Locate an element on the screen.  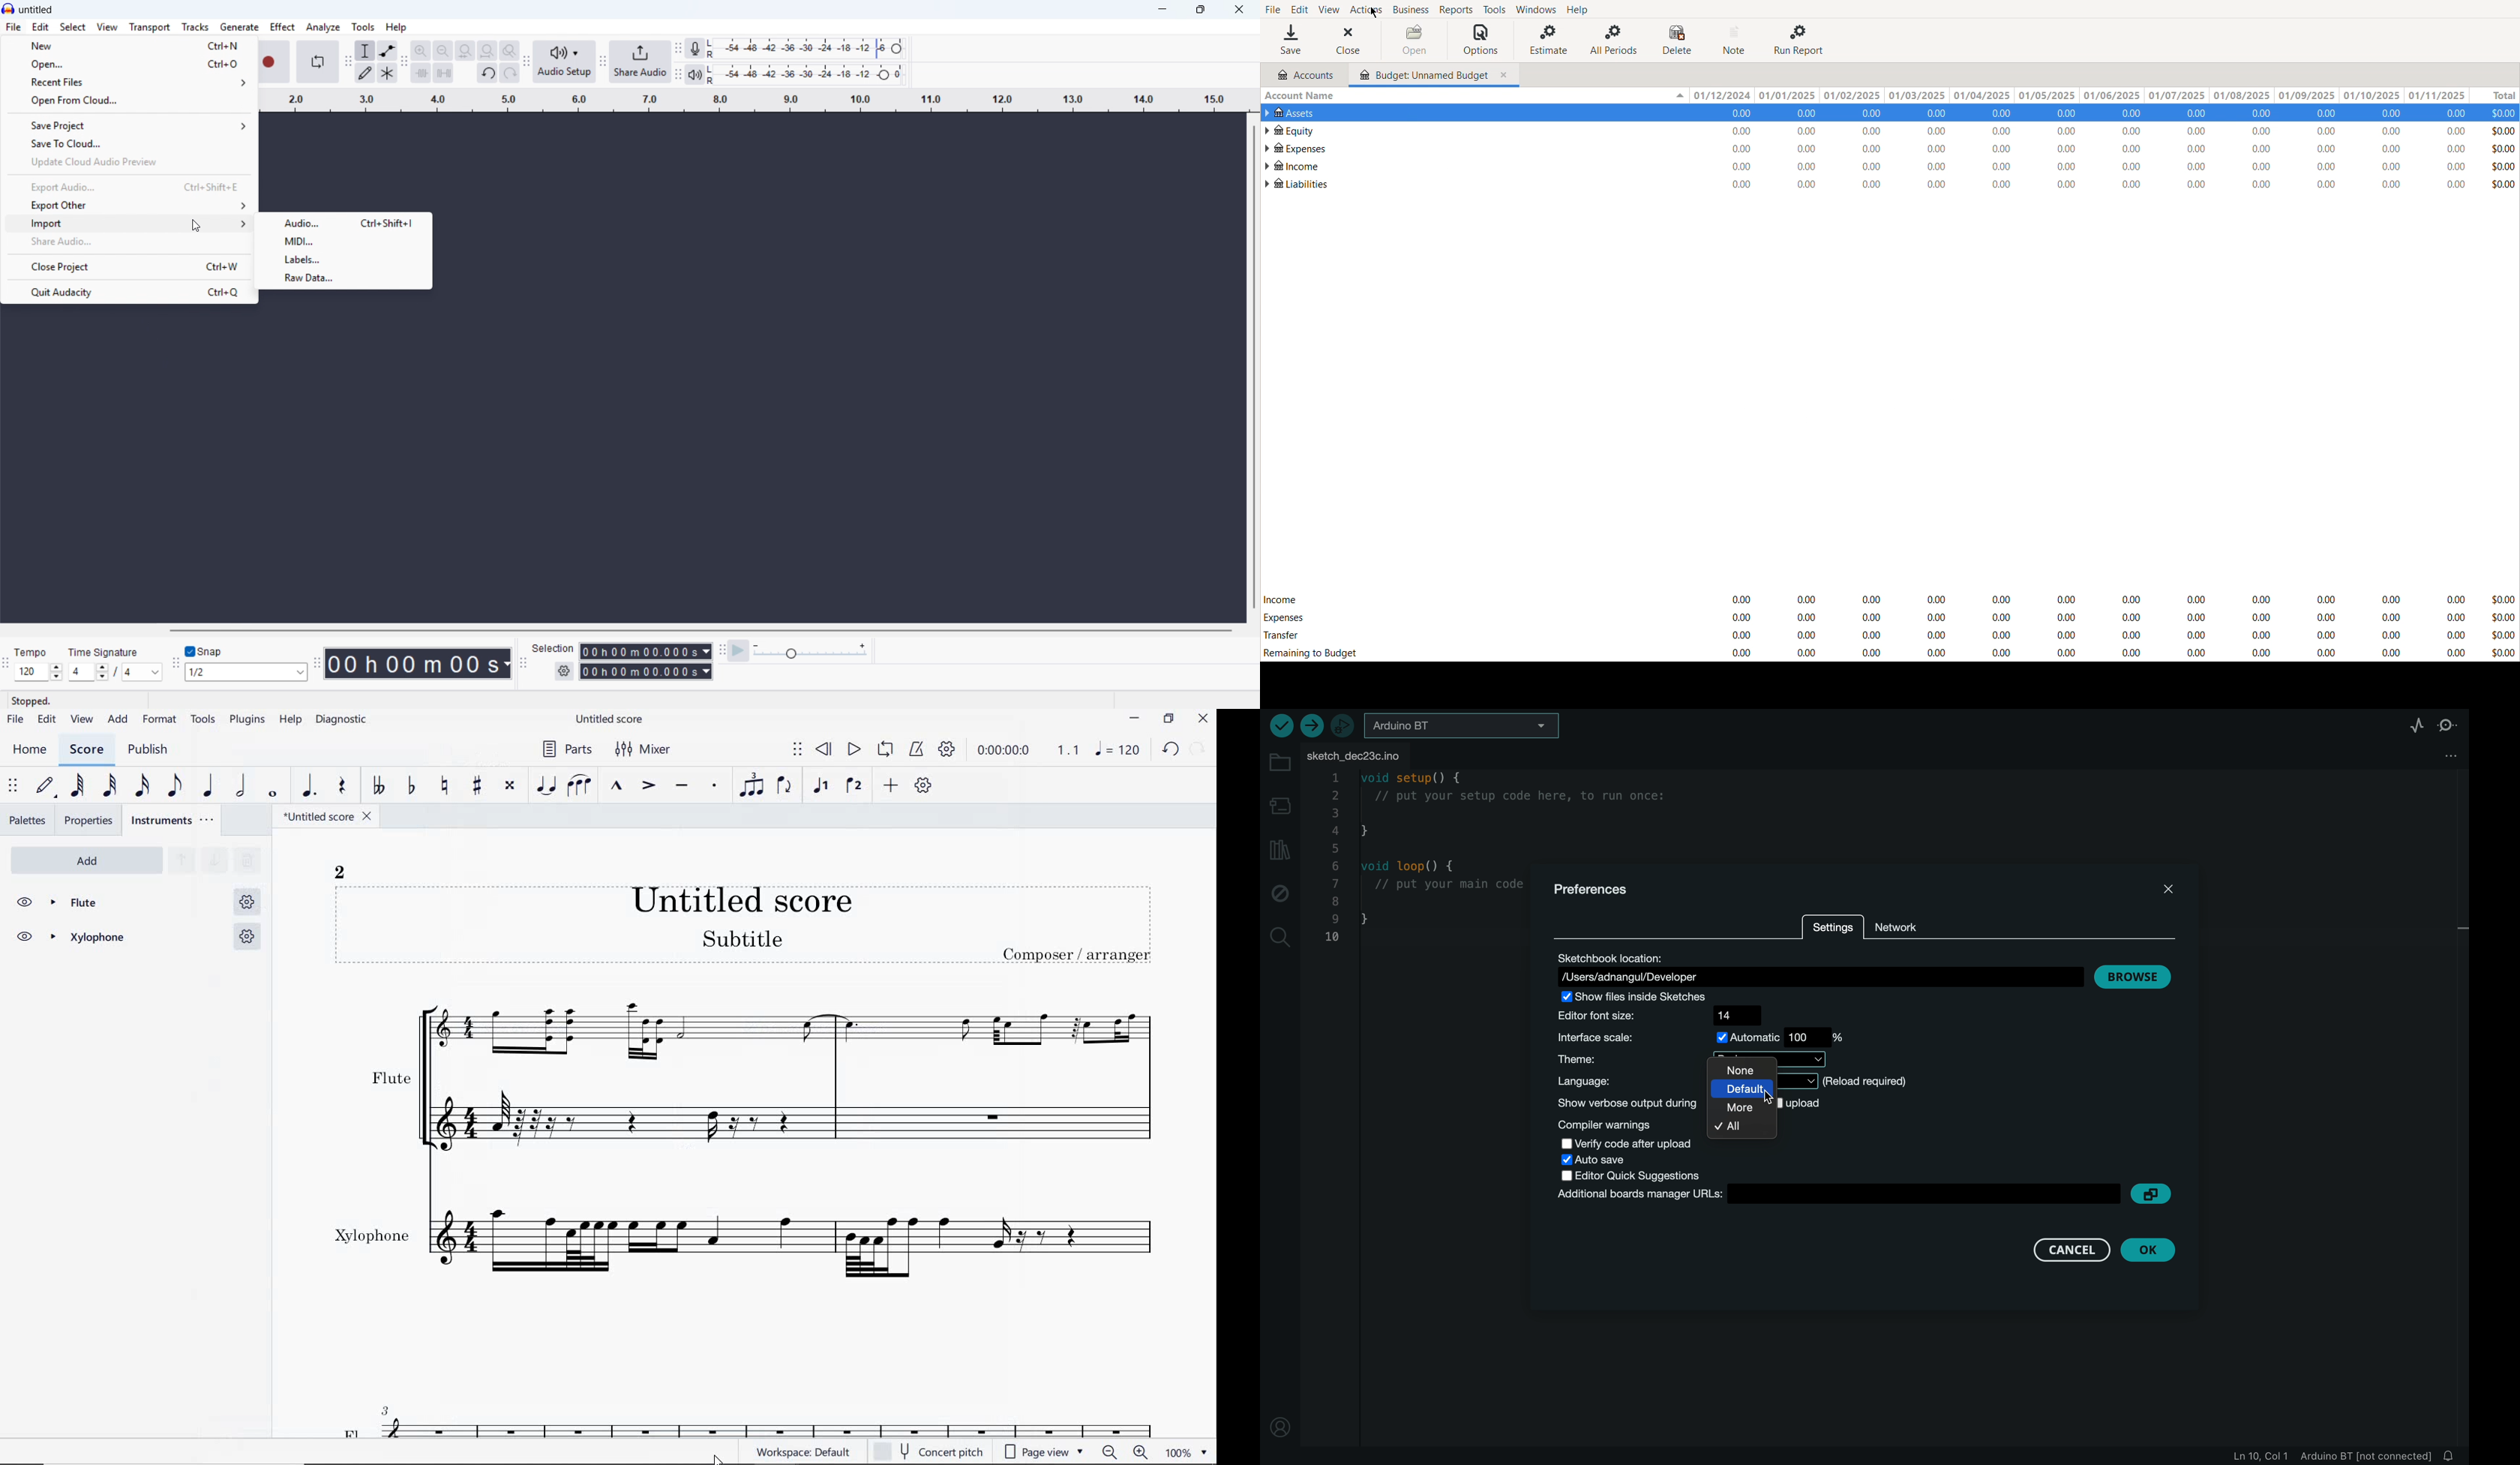
REMOVE SELECTED INSTRUMENT is located at coordinates (247, 863).